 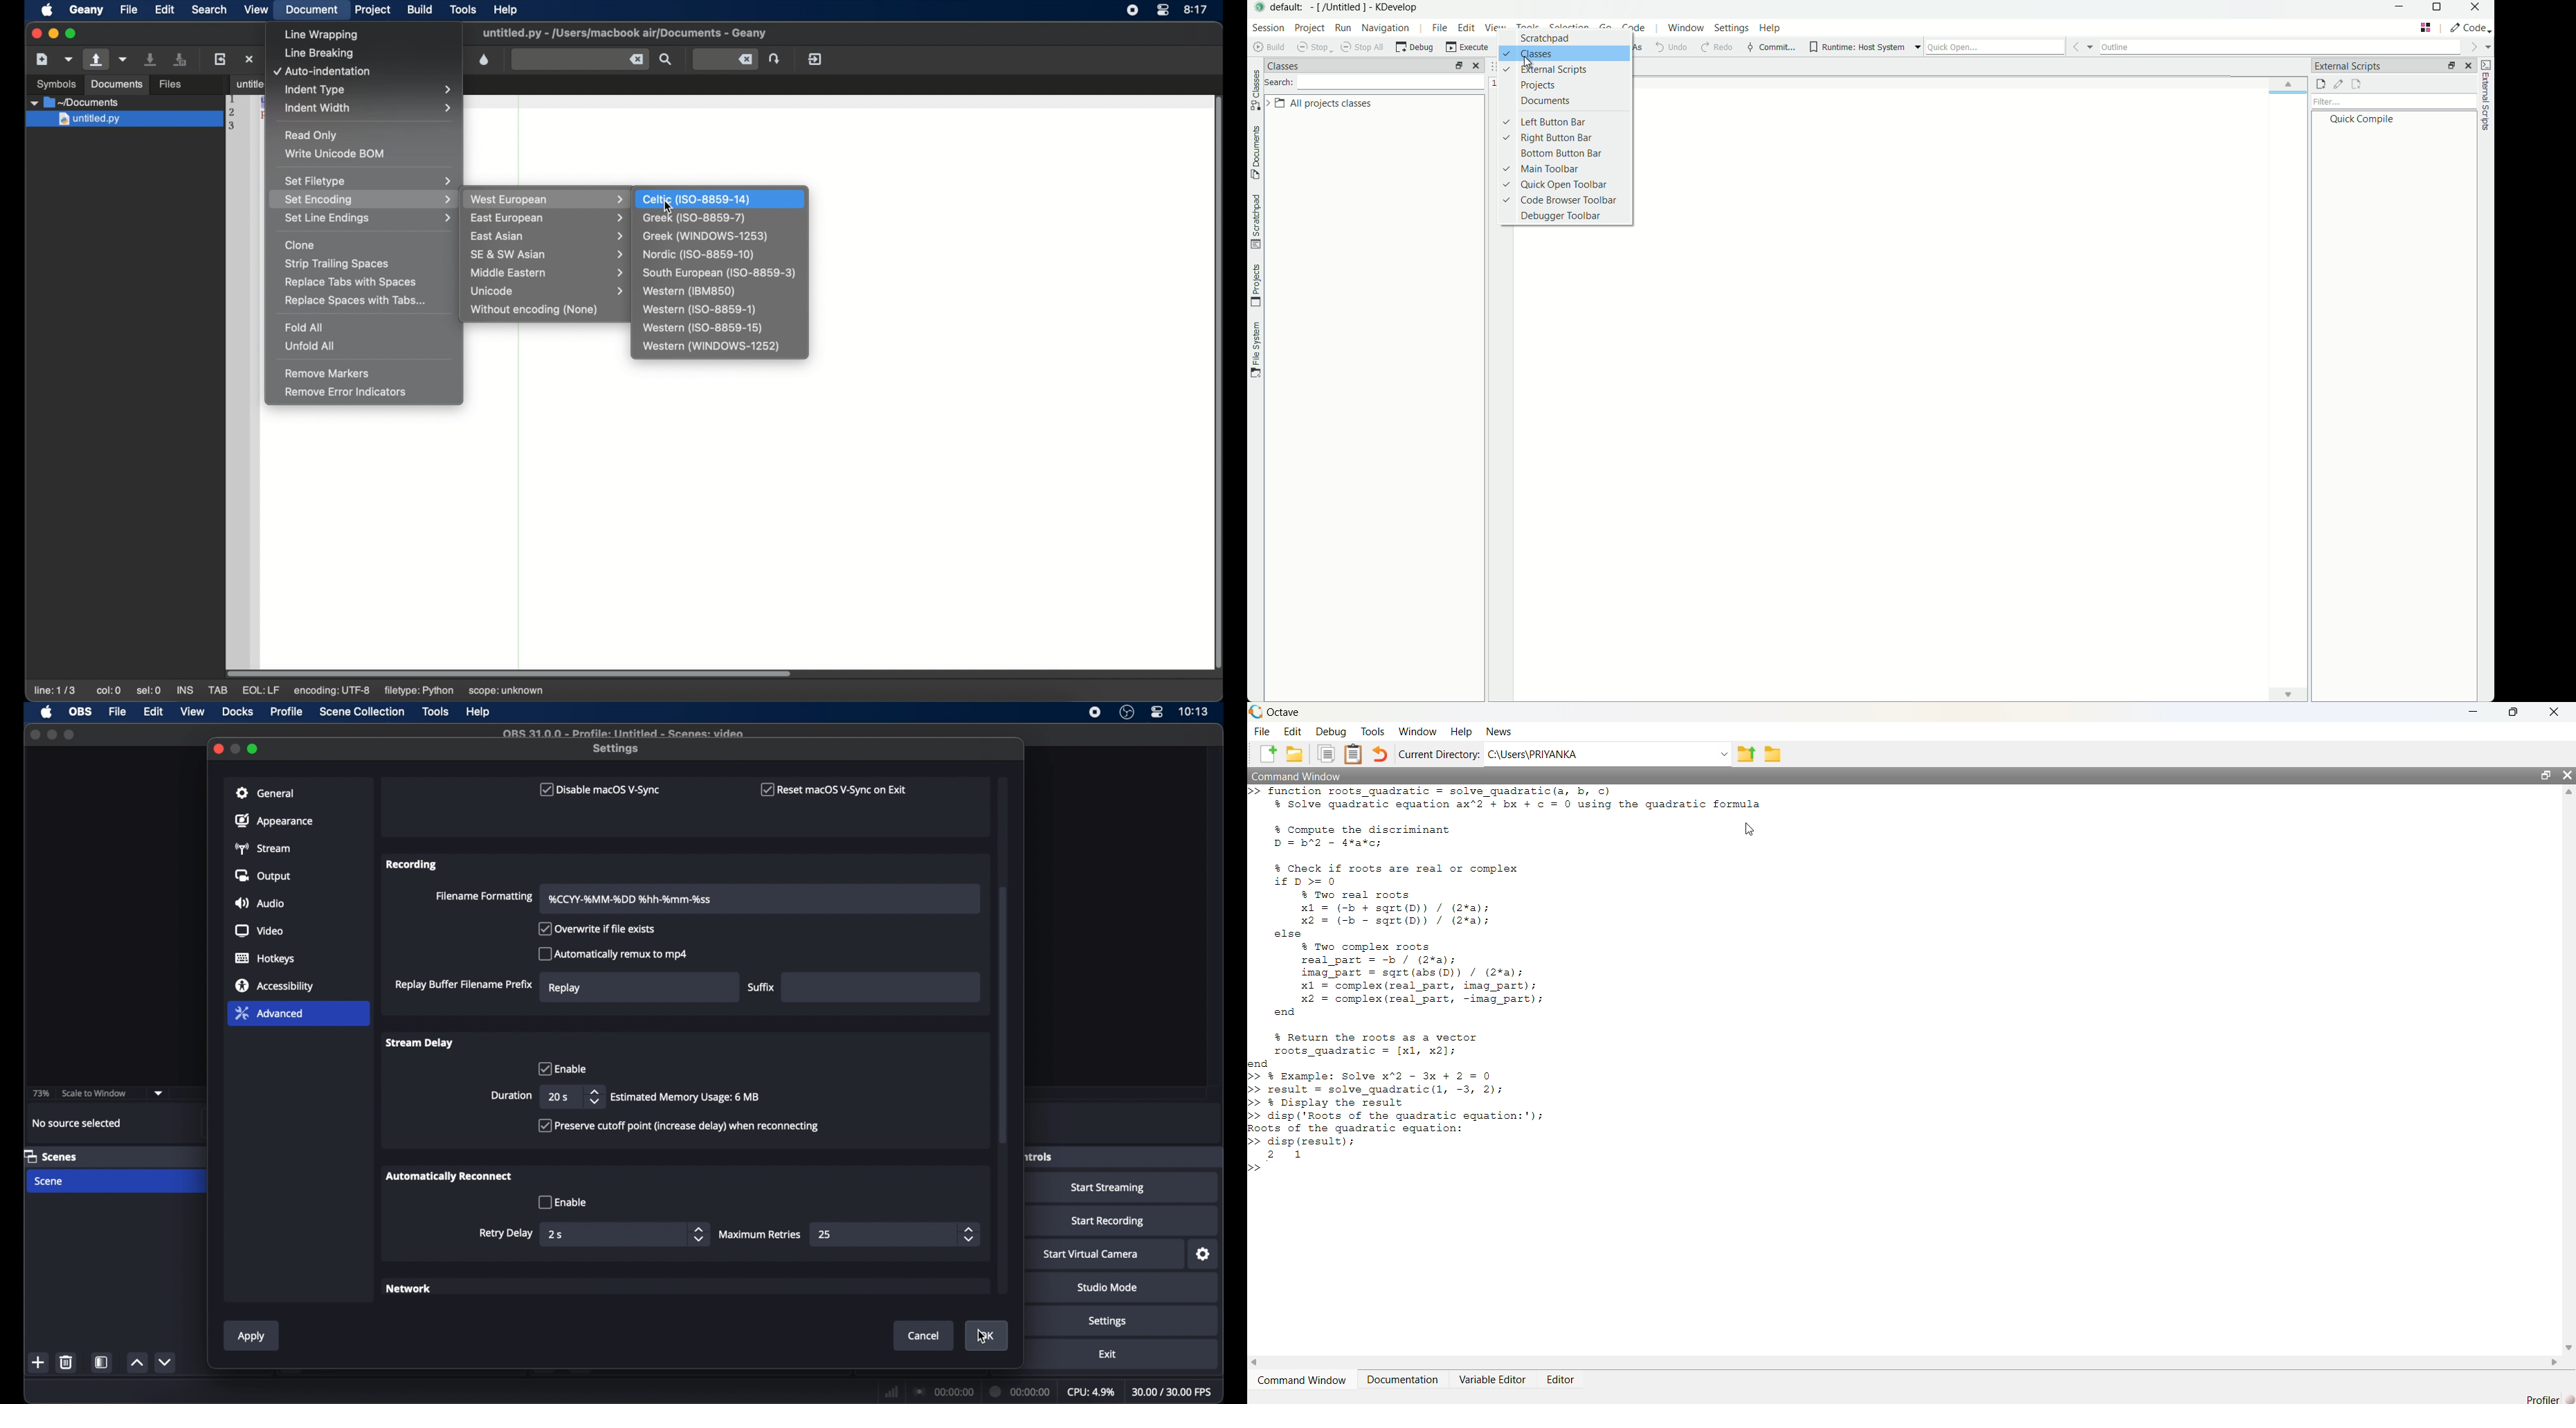 I want to click on advanced , so click(x=269, y=1013).